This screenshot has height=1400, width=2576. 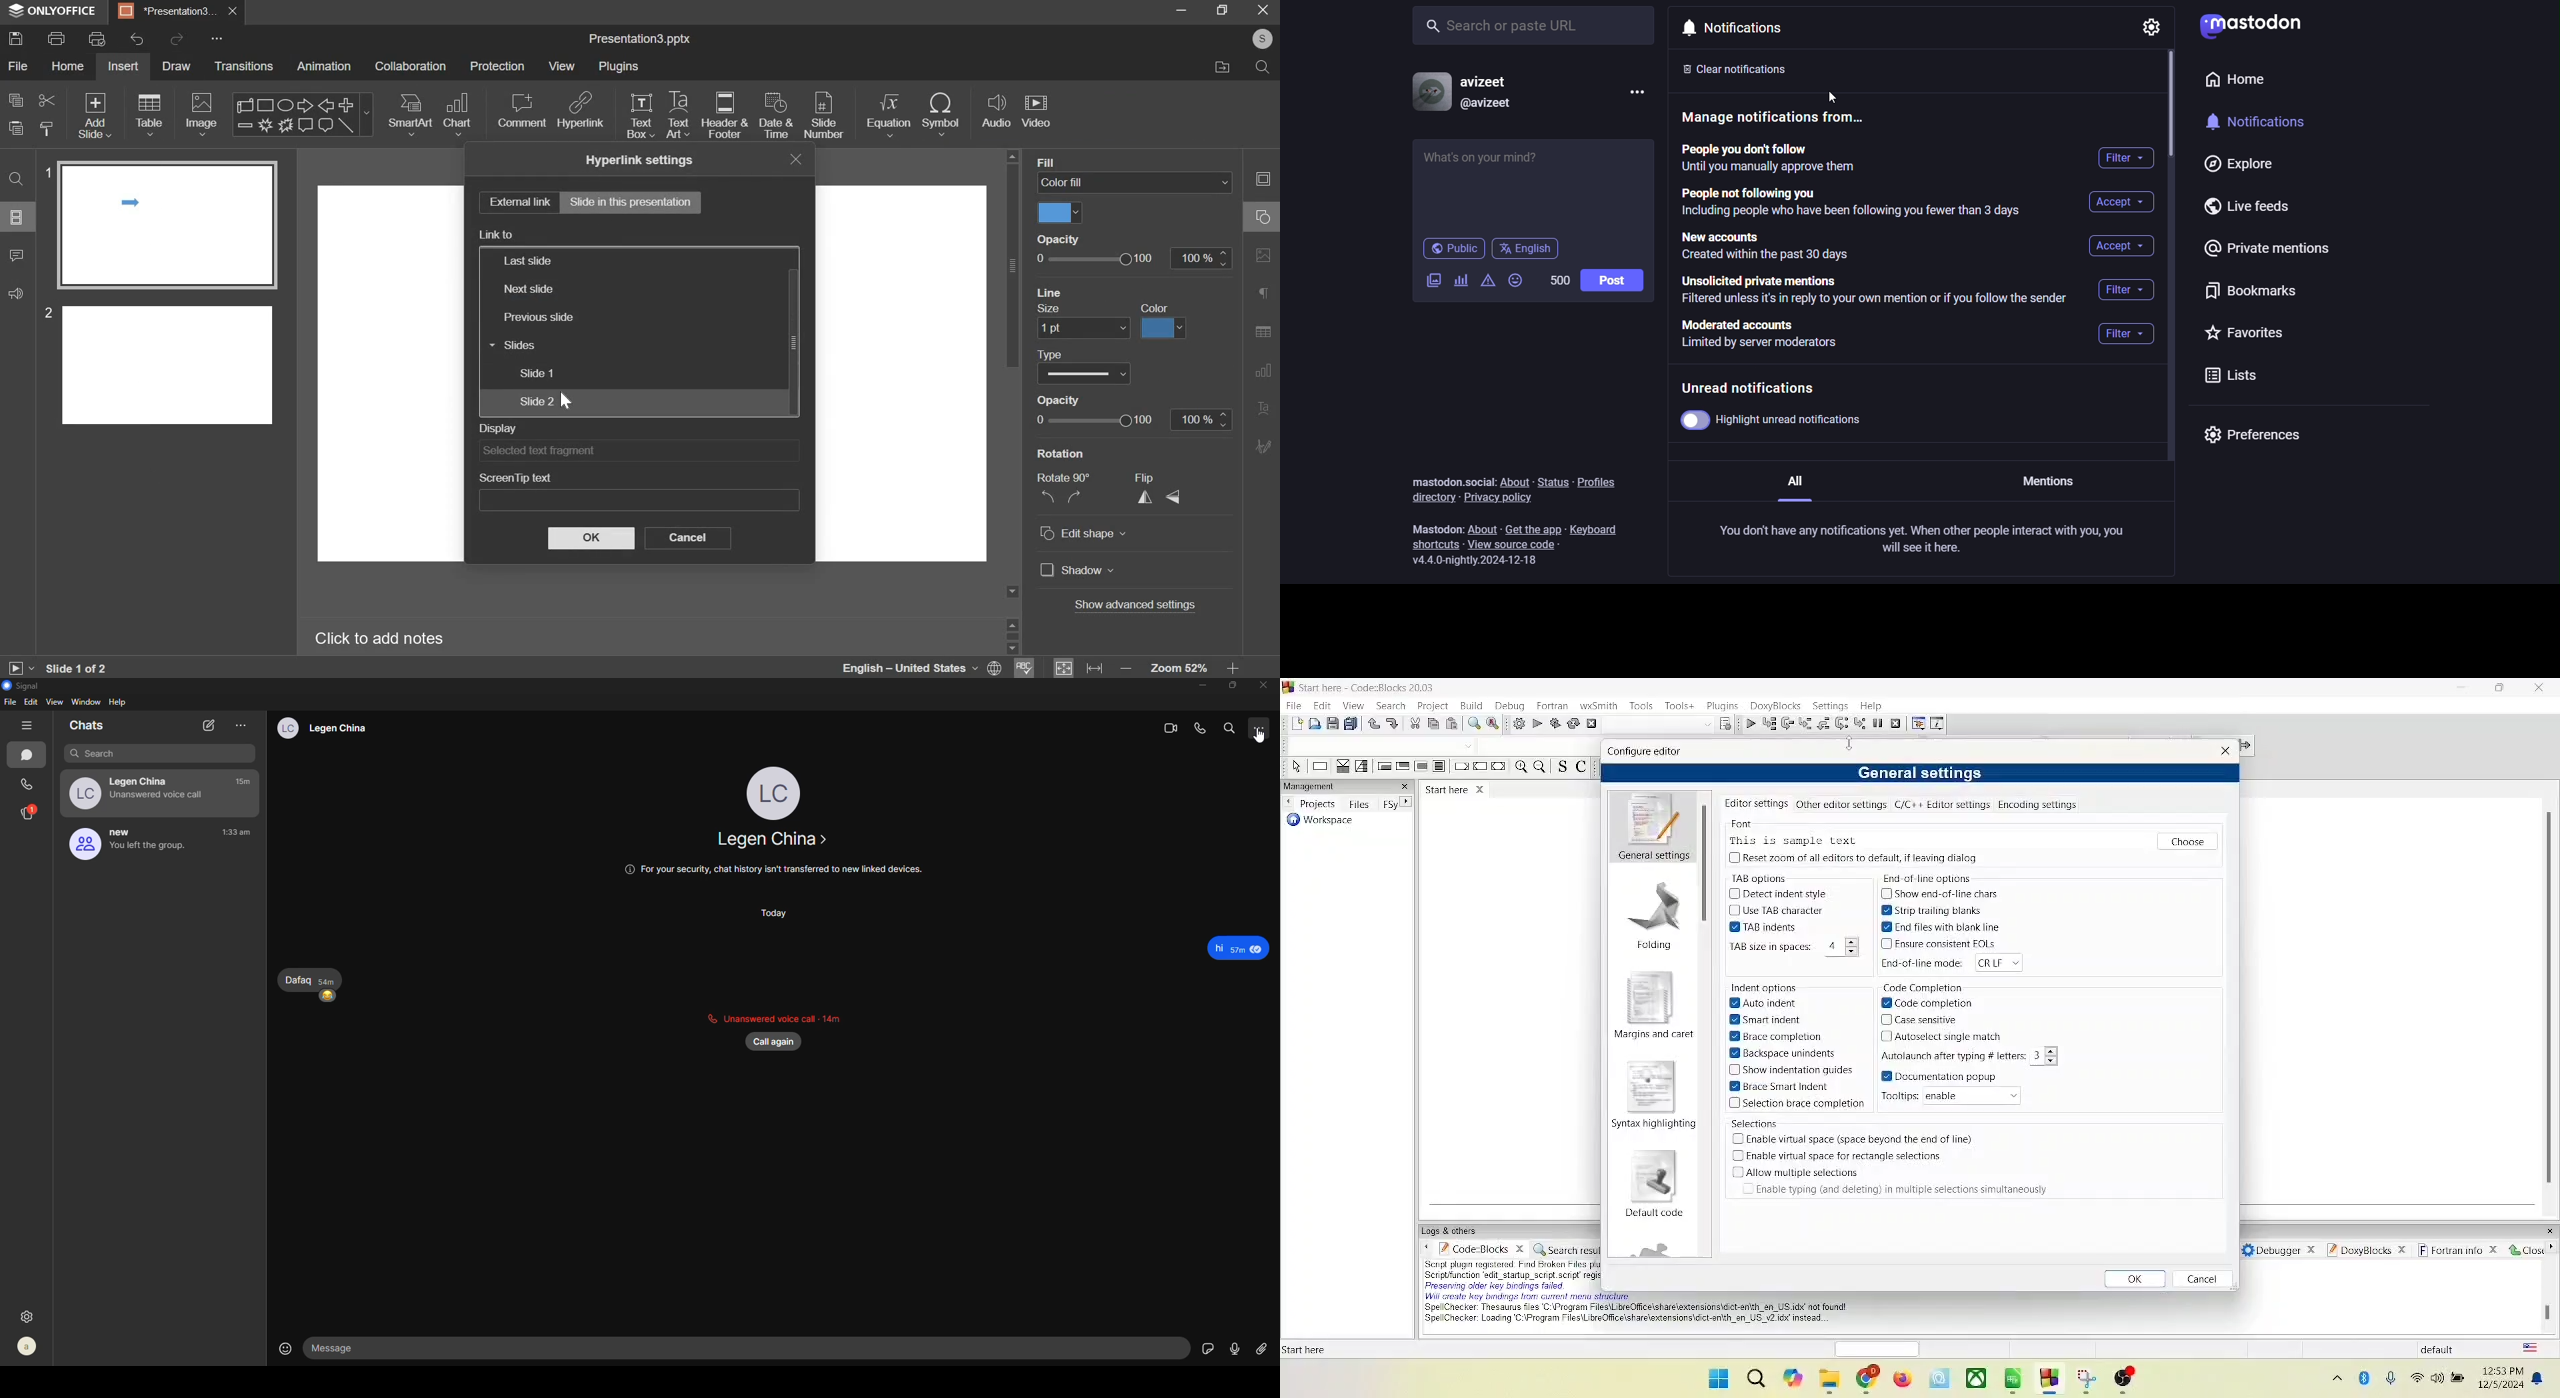 I want to click on counting loop, so click(x=1422, y=768).